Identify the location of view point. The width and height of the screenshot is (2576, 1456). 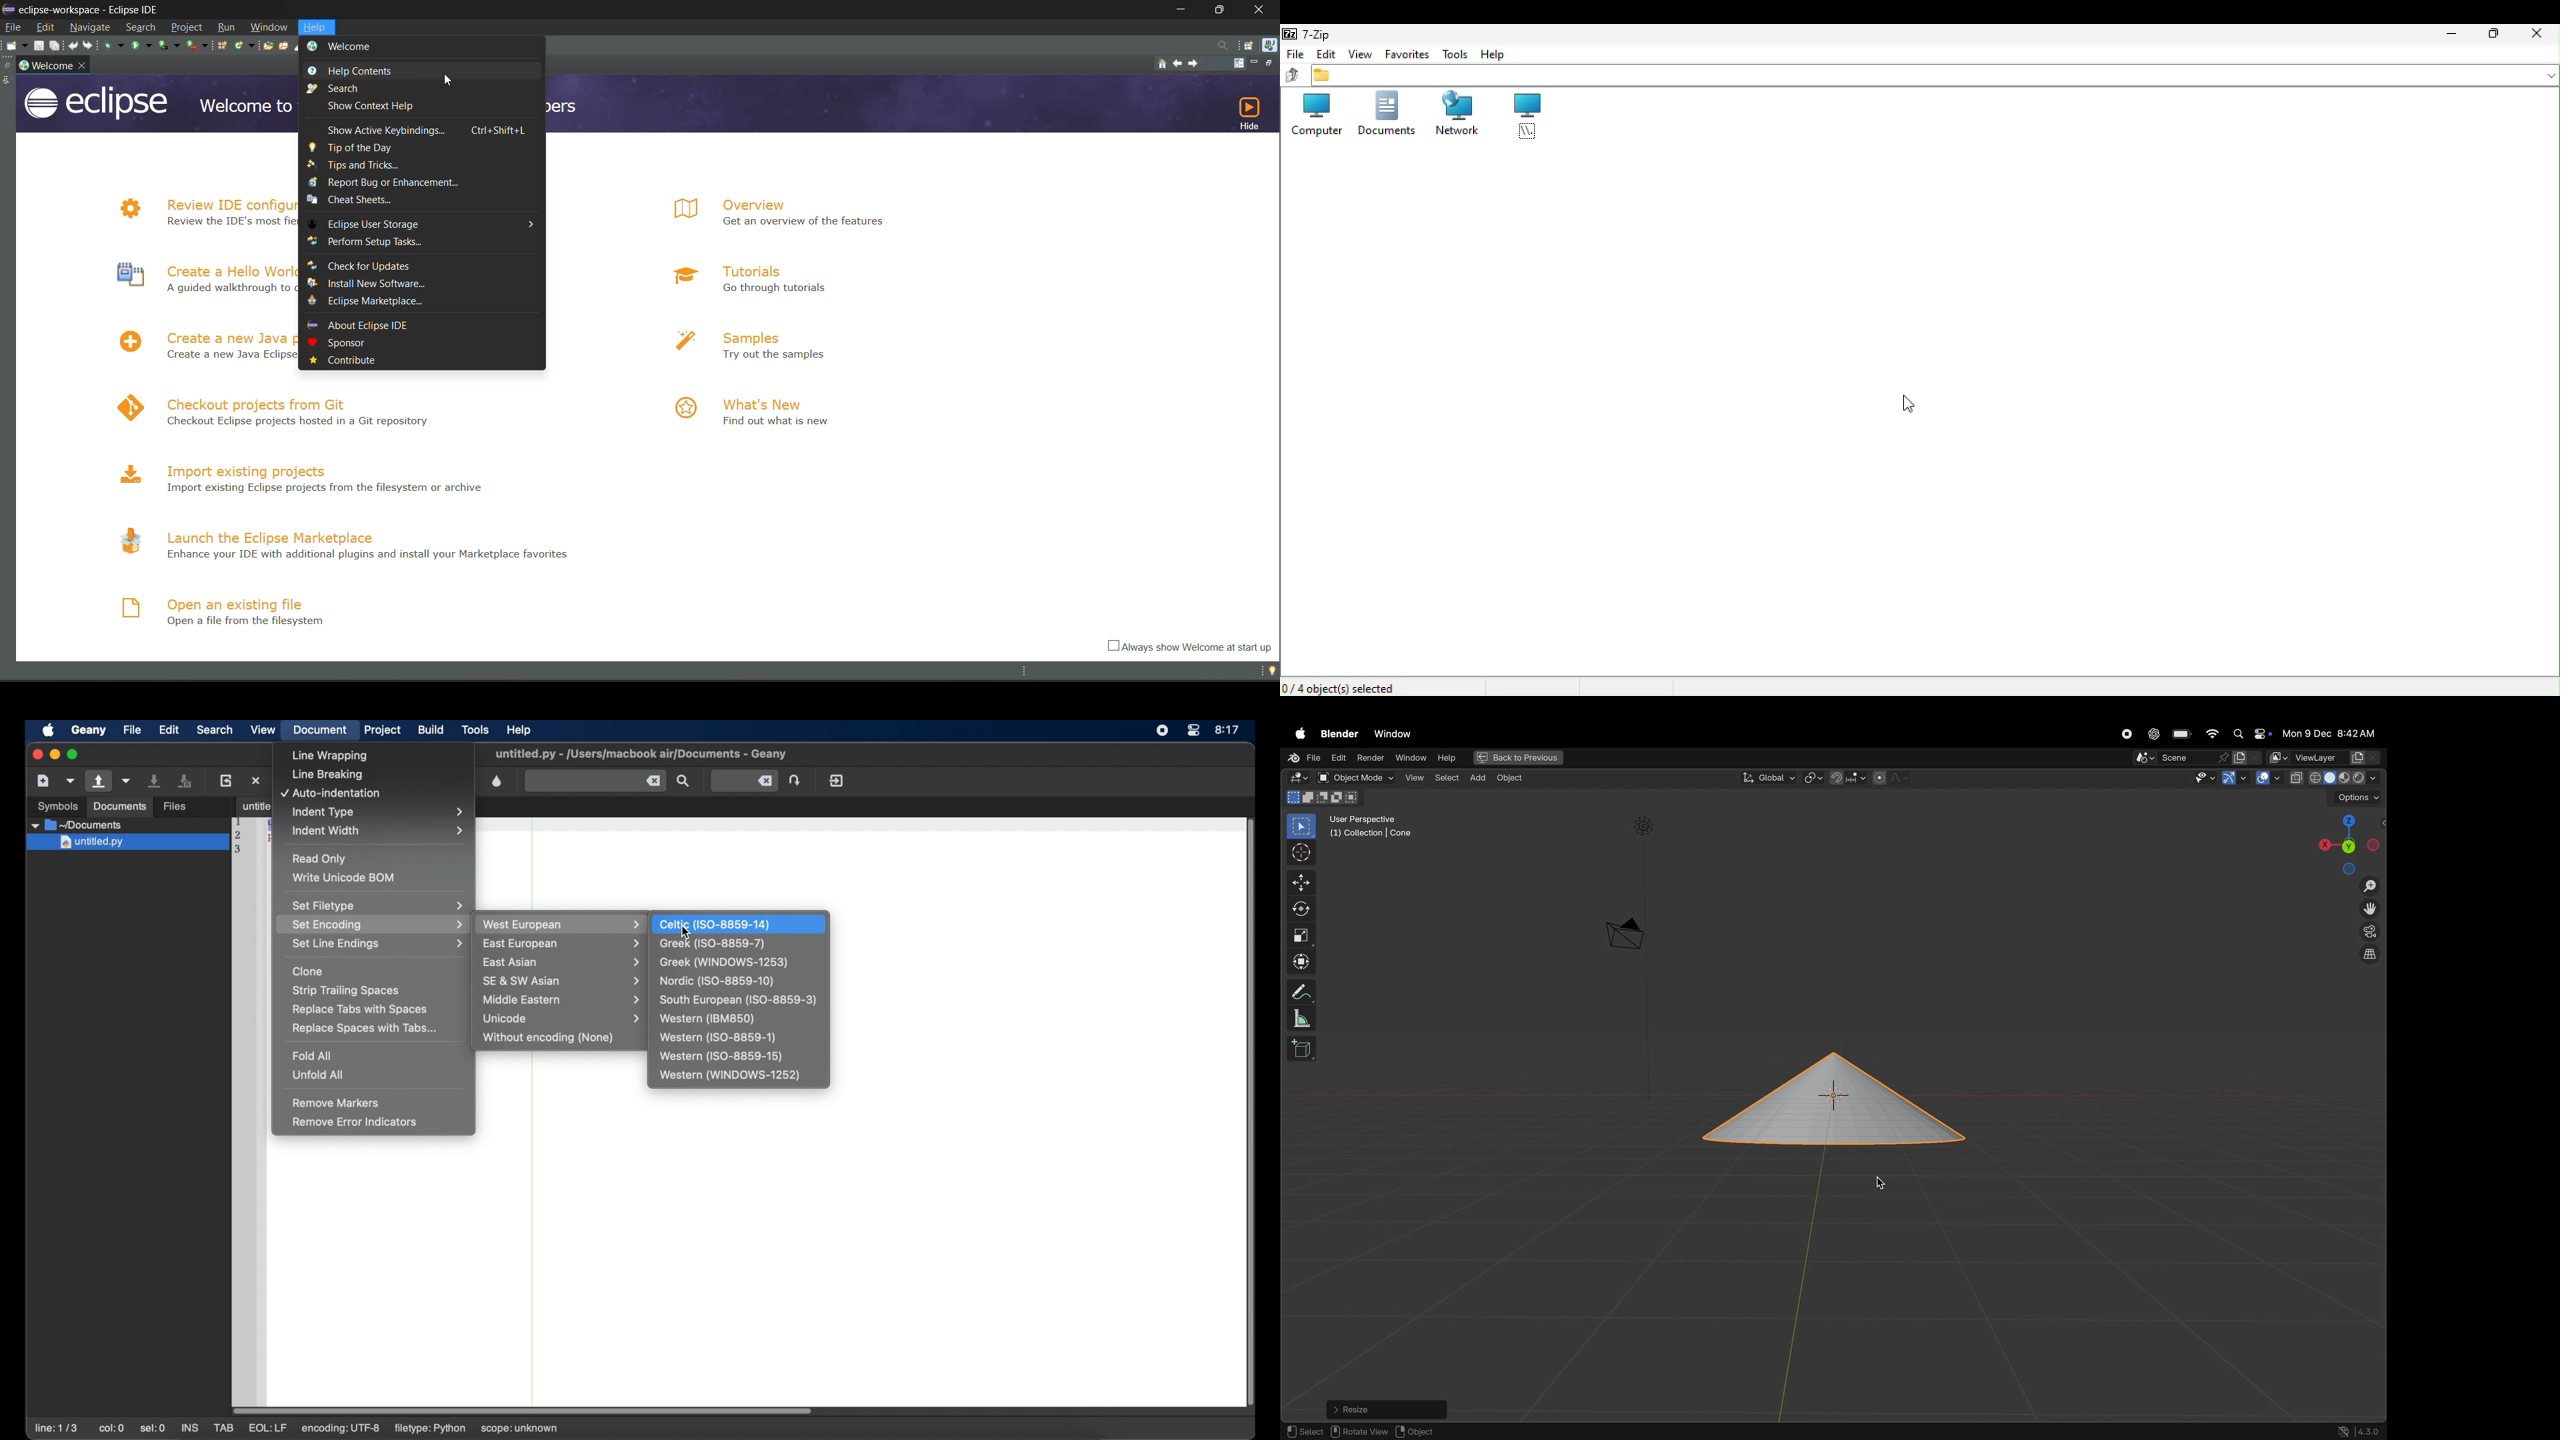
(2345, 842).